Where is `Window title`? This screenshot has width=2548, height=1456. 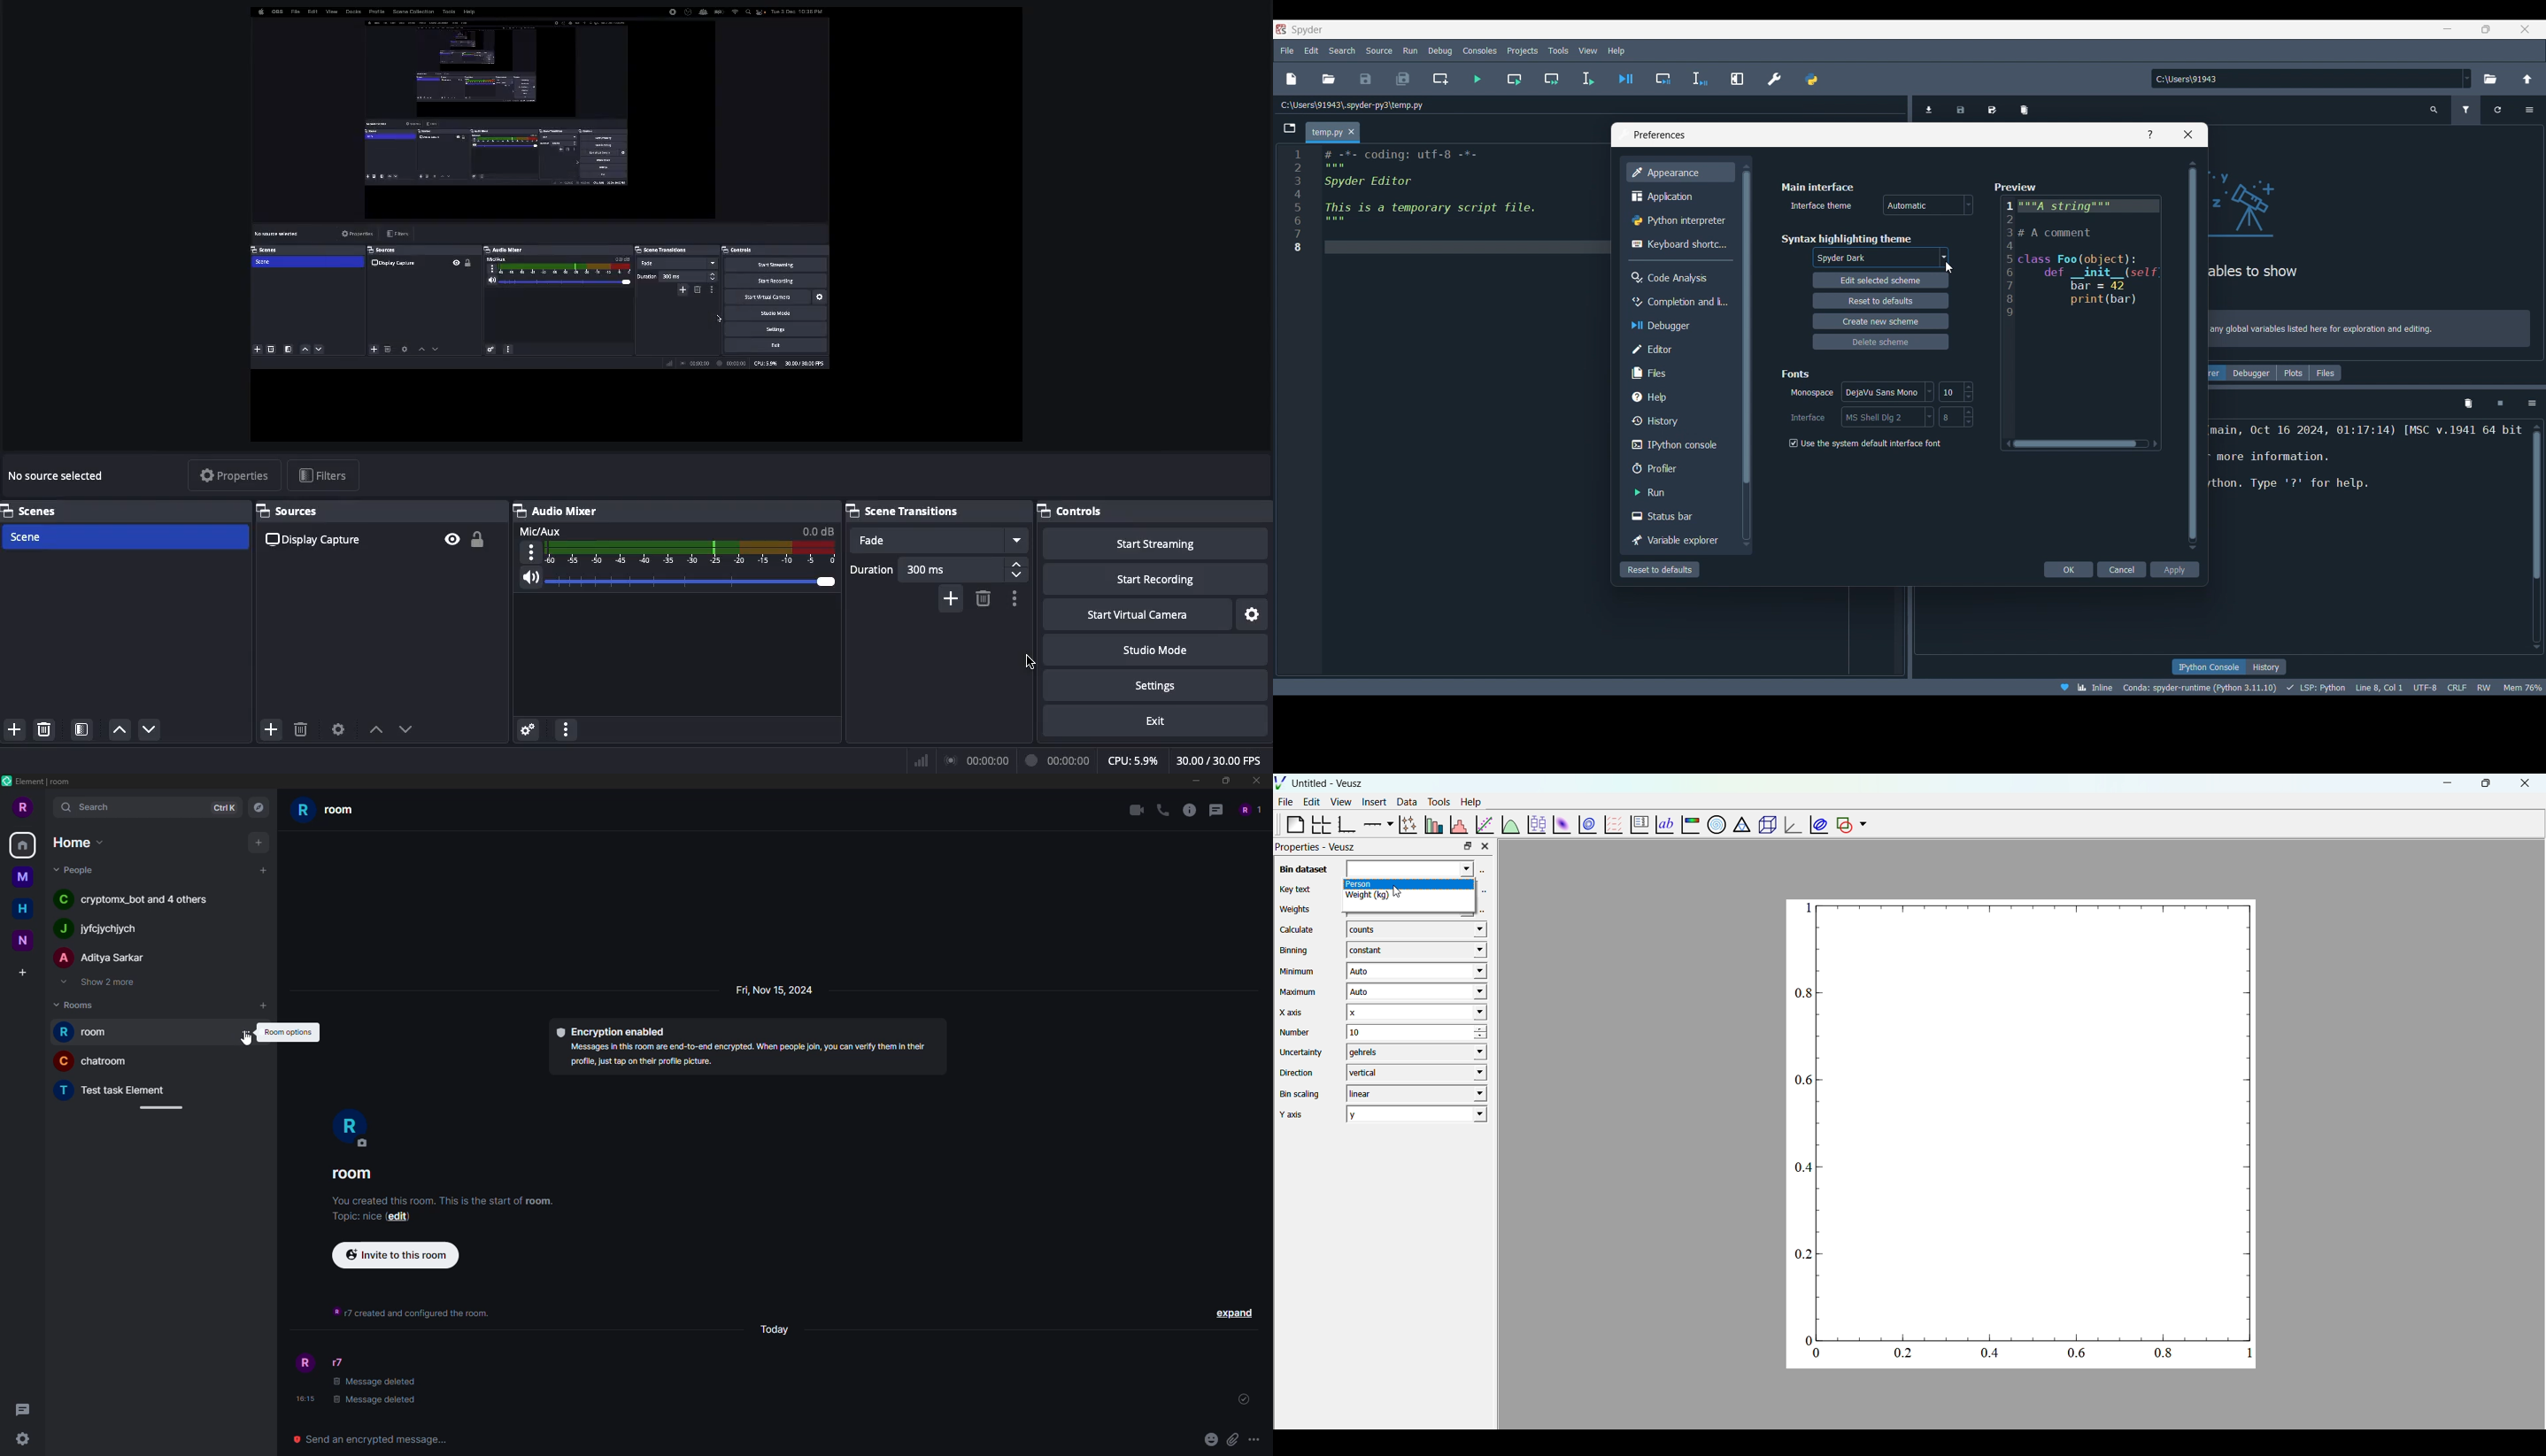
Window title is located at coordinates (1660, 135).